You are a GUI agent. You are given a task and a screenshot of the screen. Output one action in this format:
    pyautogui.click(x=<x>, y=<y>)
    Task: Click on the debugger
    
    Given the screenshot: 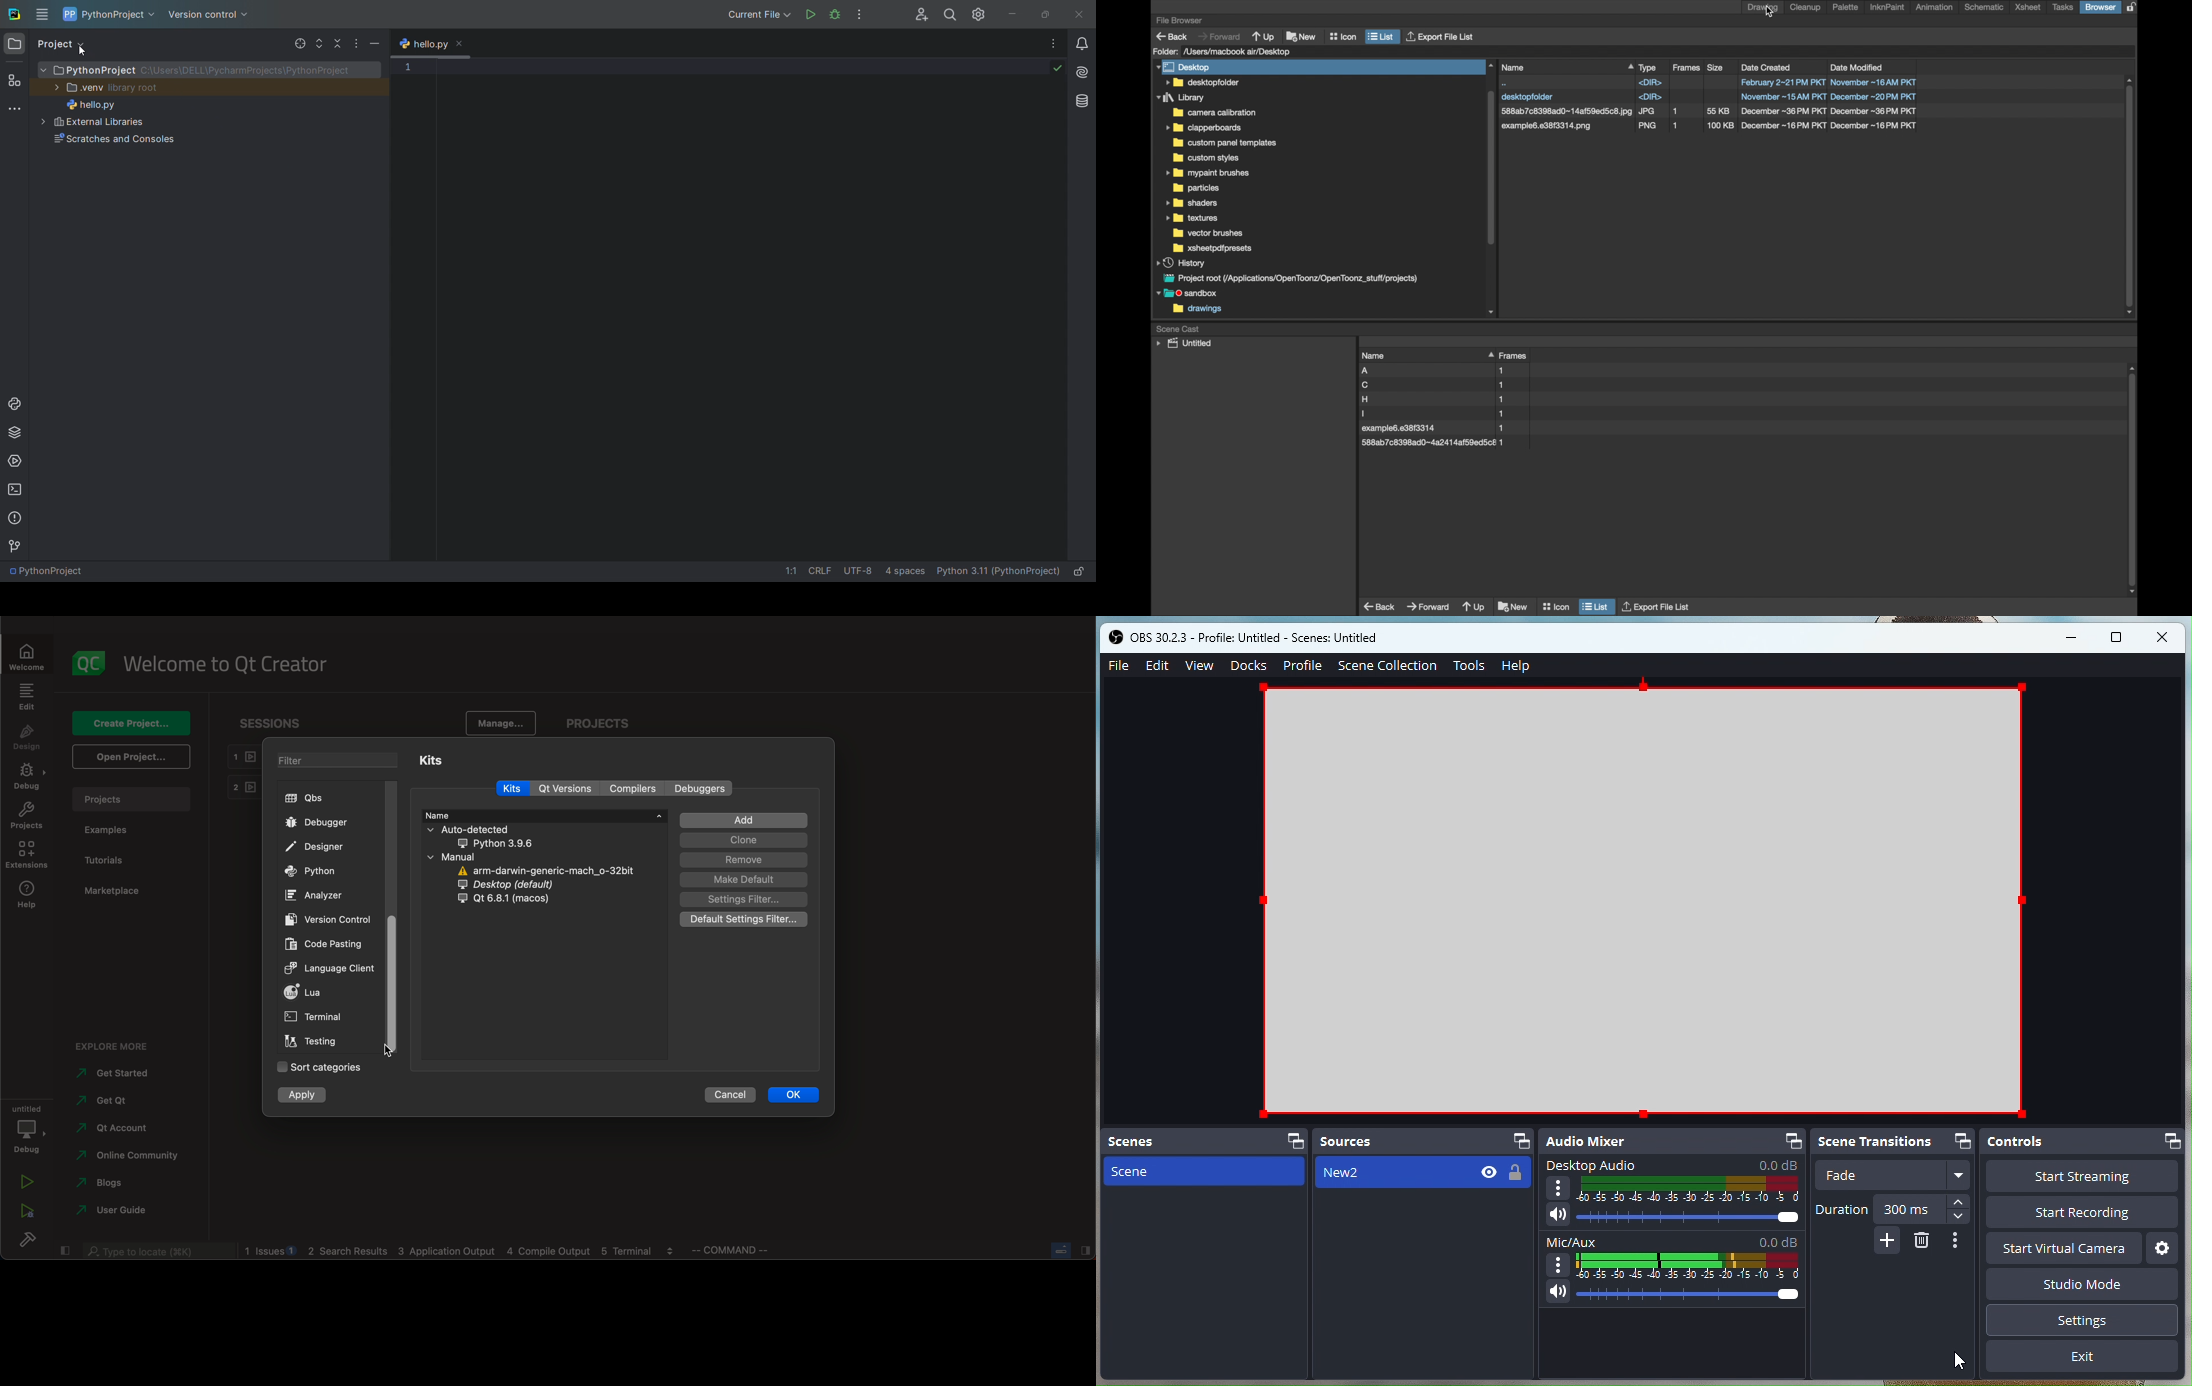 What is the action you would take?
    pyautogui.click(x=317, y=825)
    